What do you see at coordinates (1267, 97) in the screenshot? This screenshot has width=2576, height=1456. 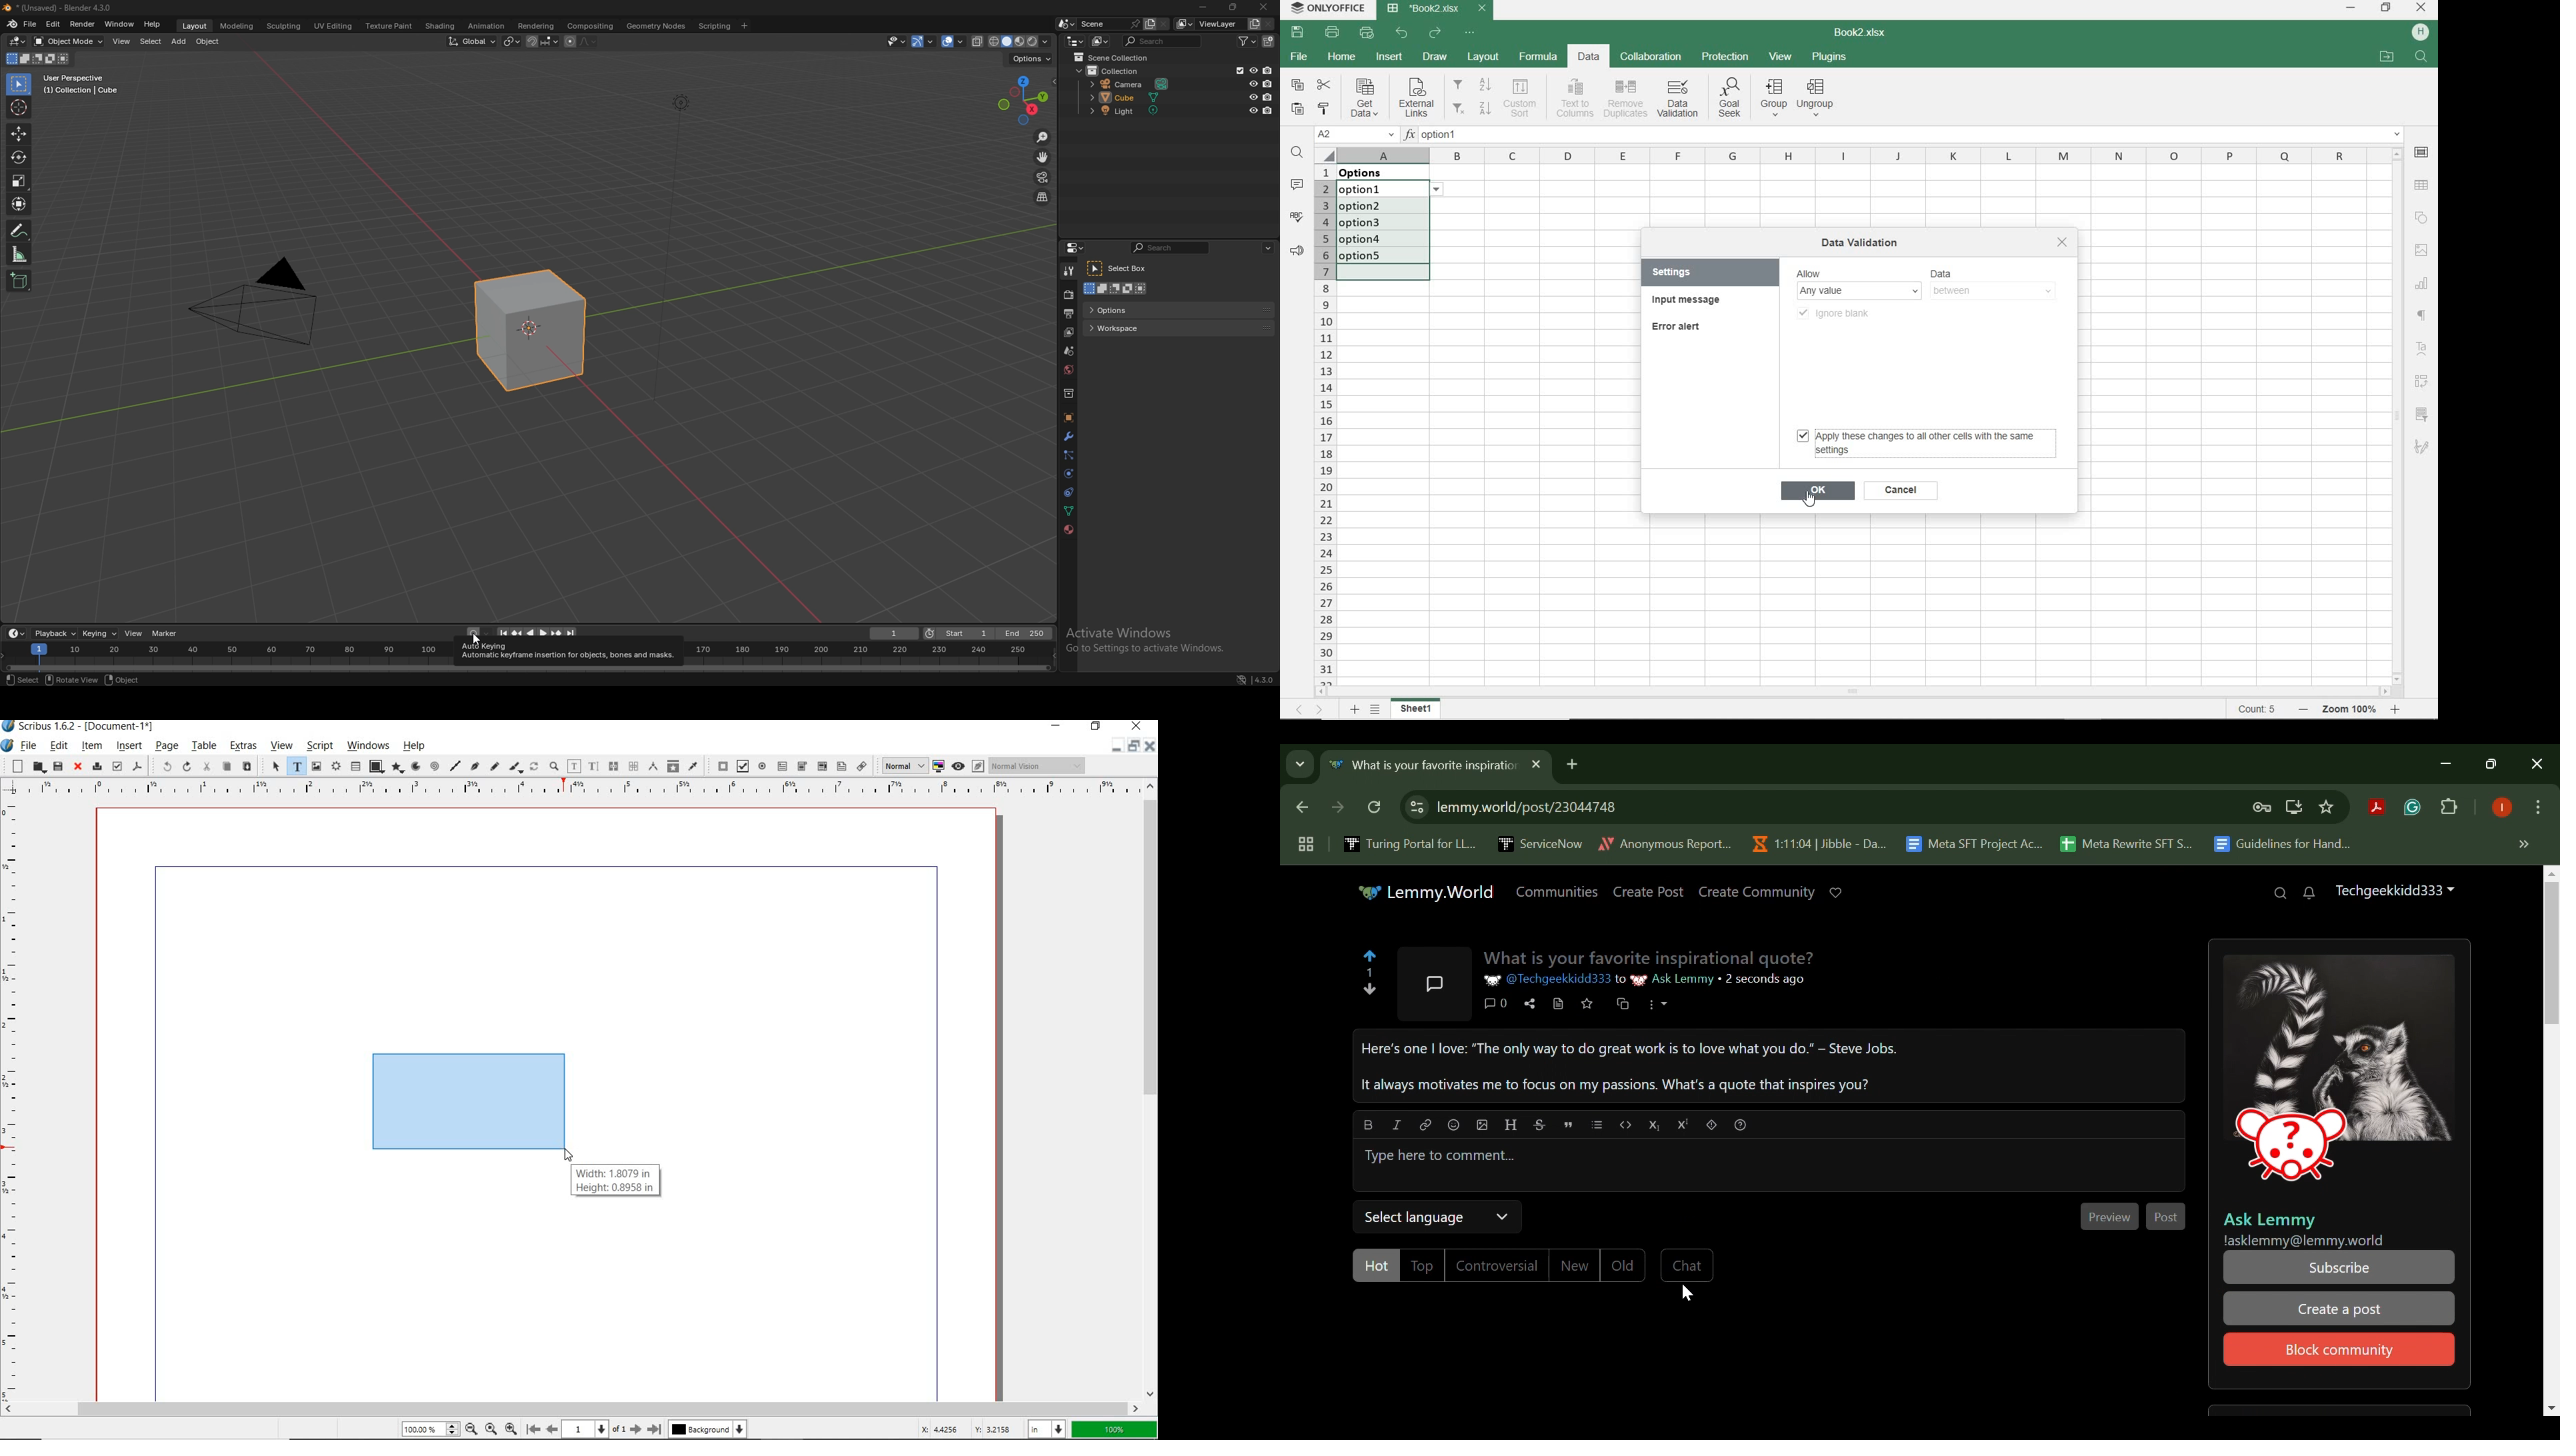 I see `disable in render` at bounding box center [1267, 97].